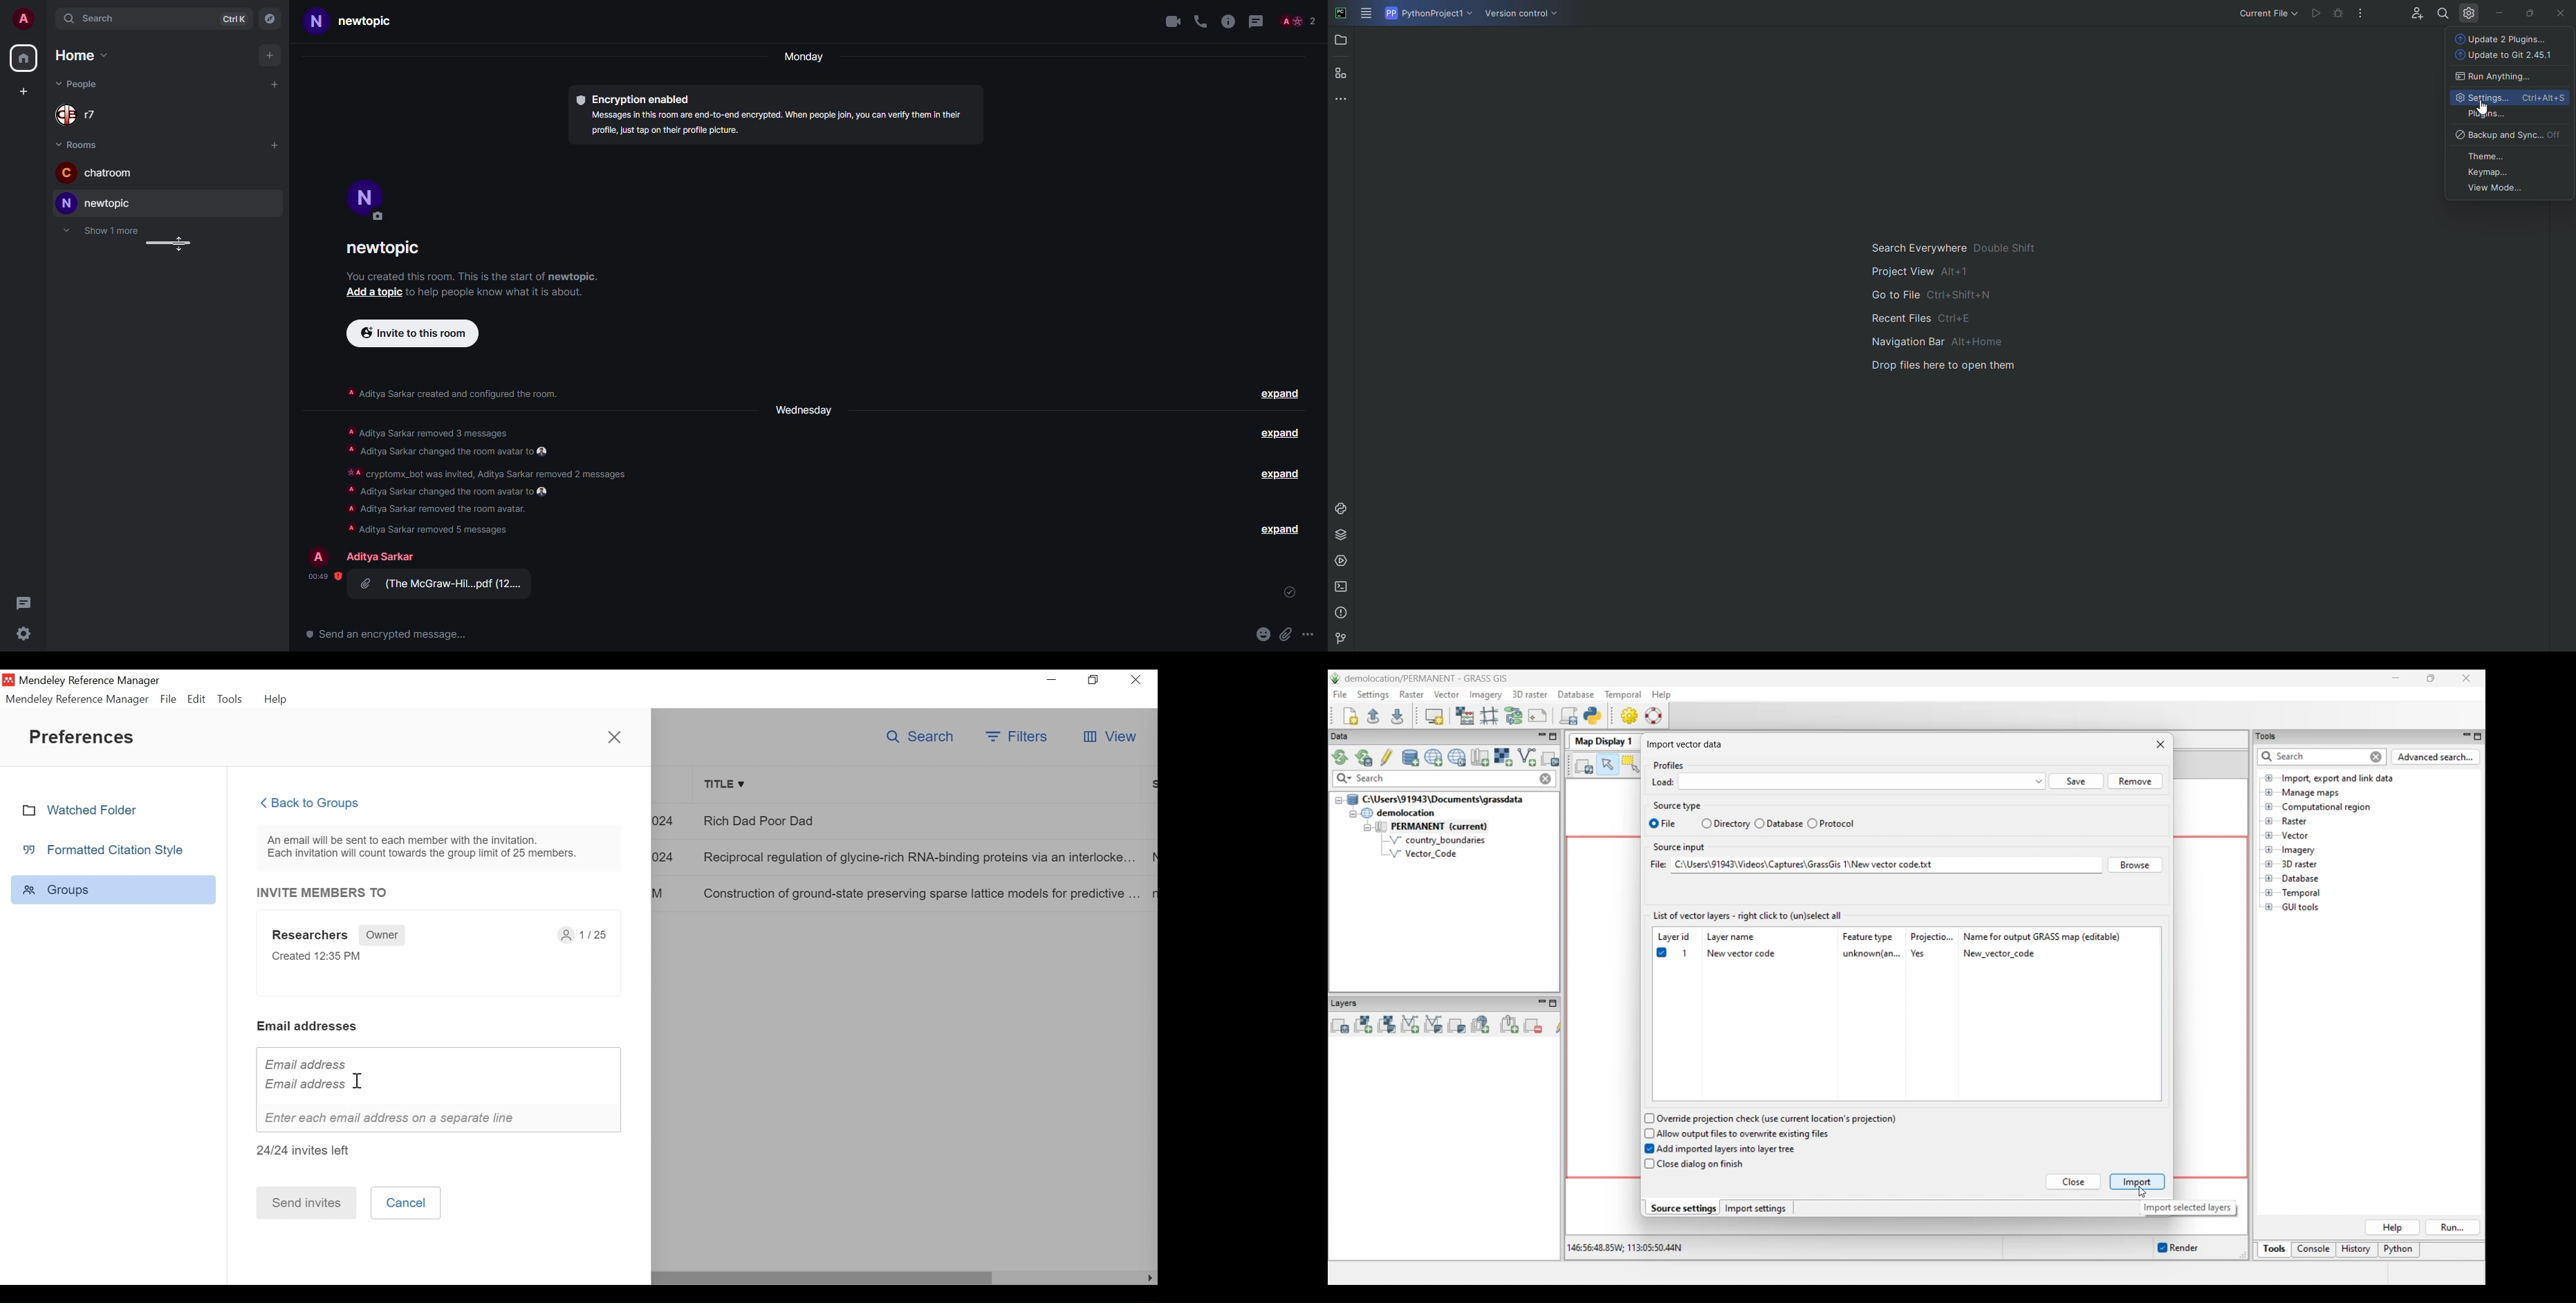 The image size is (2576, 1316). I want to click on add, so click(270, 55).